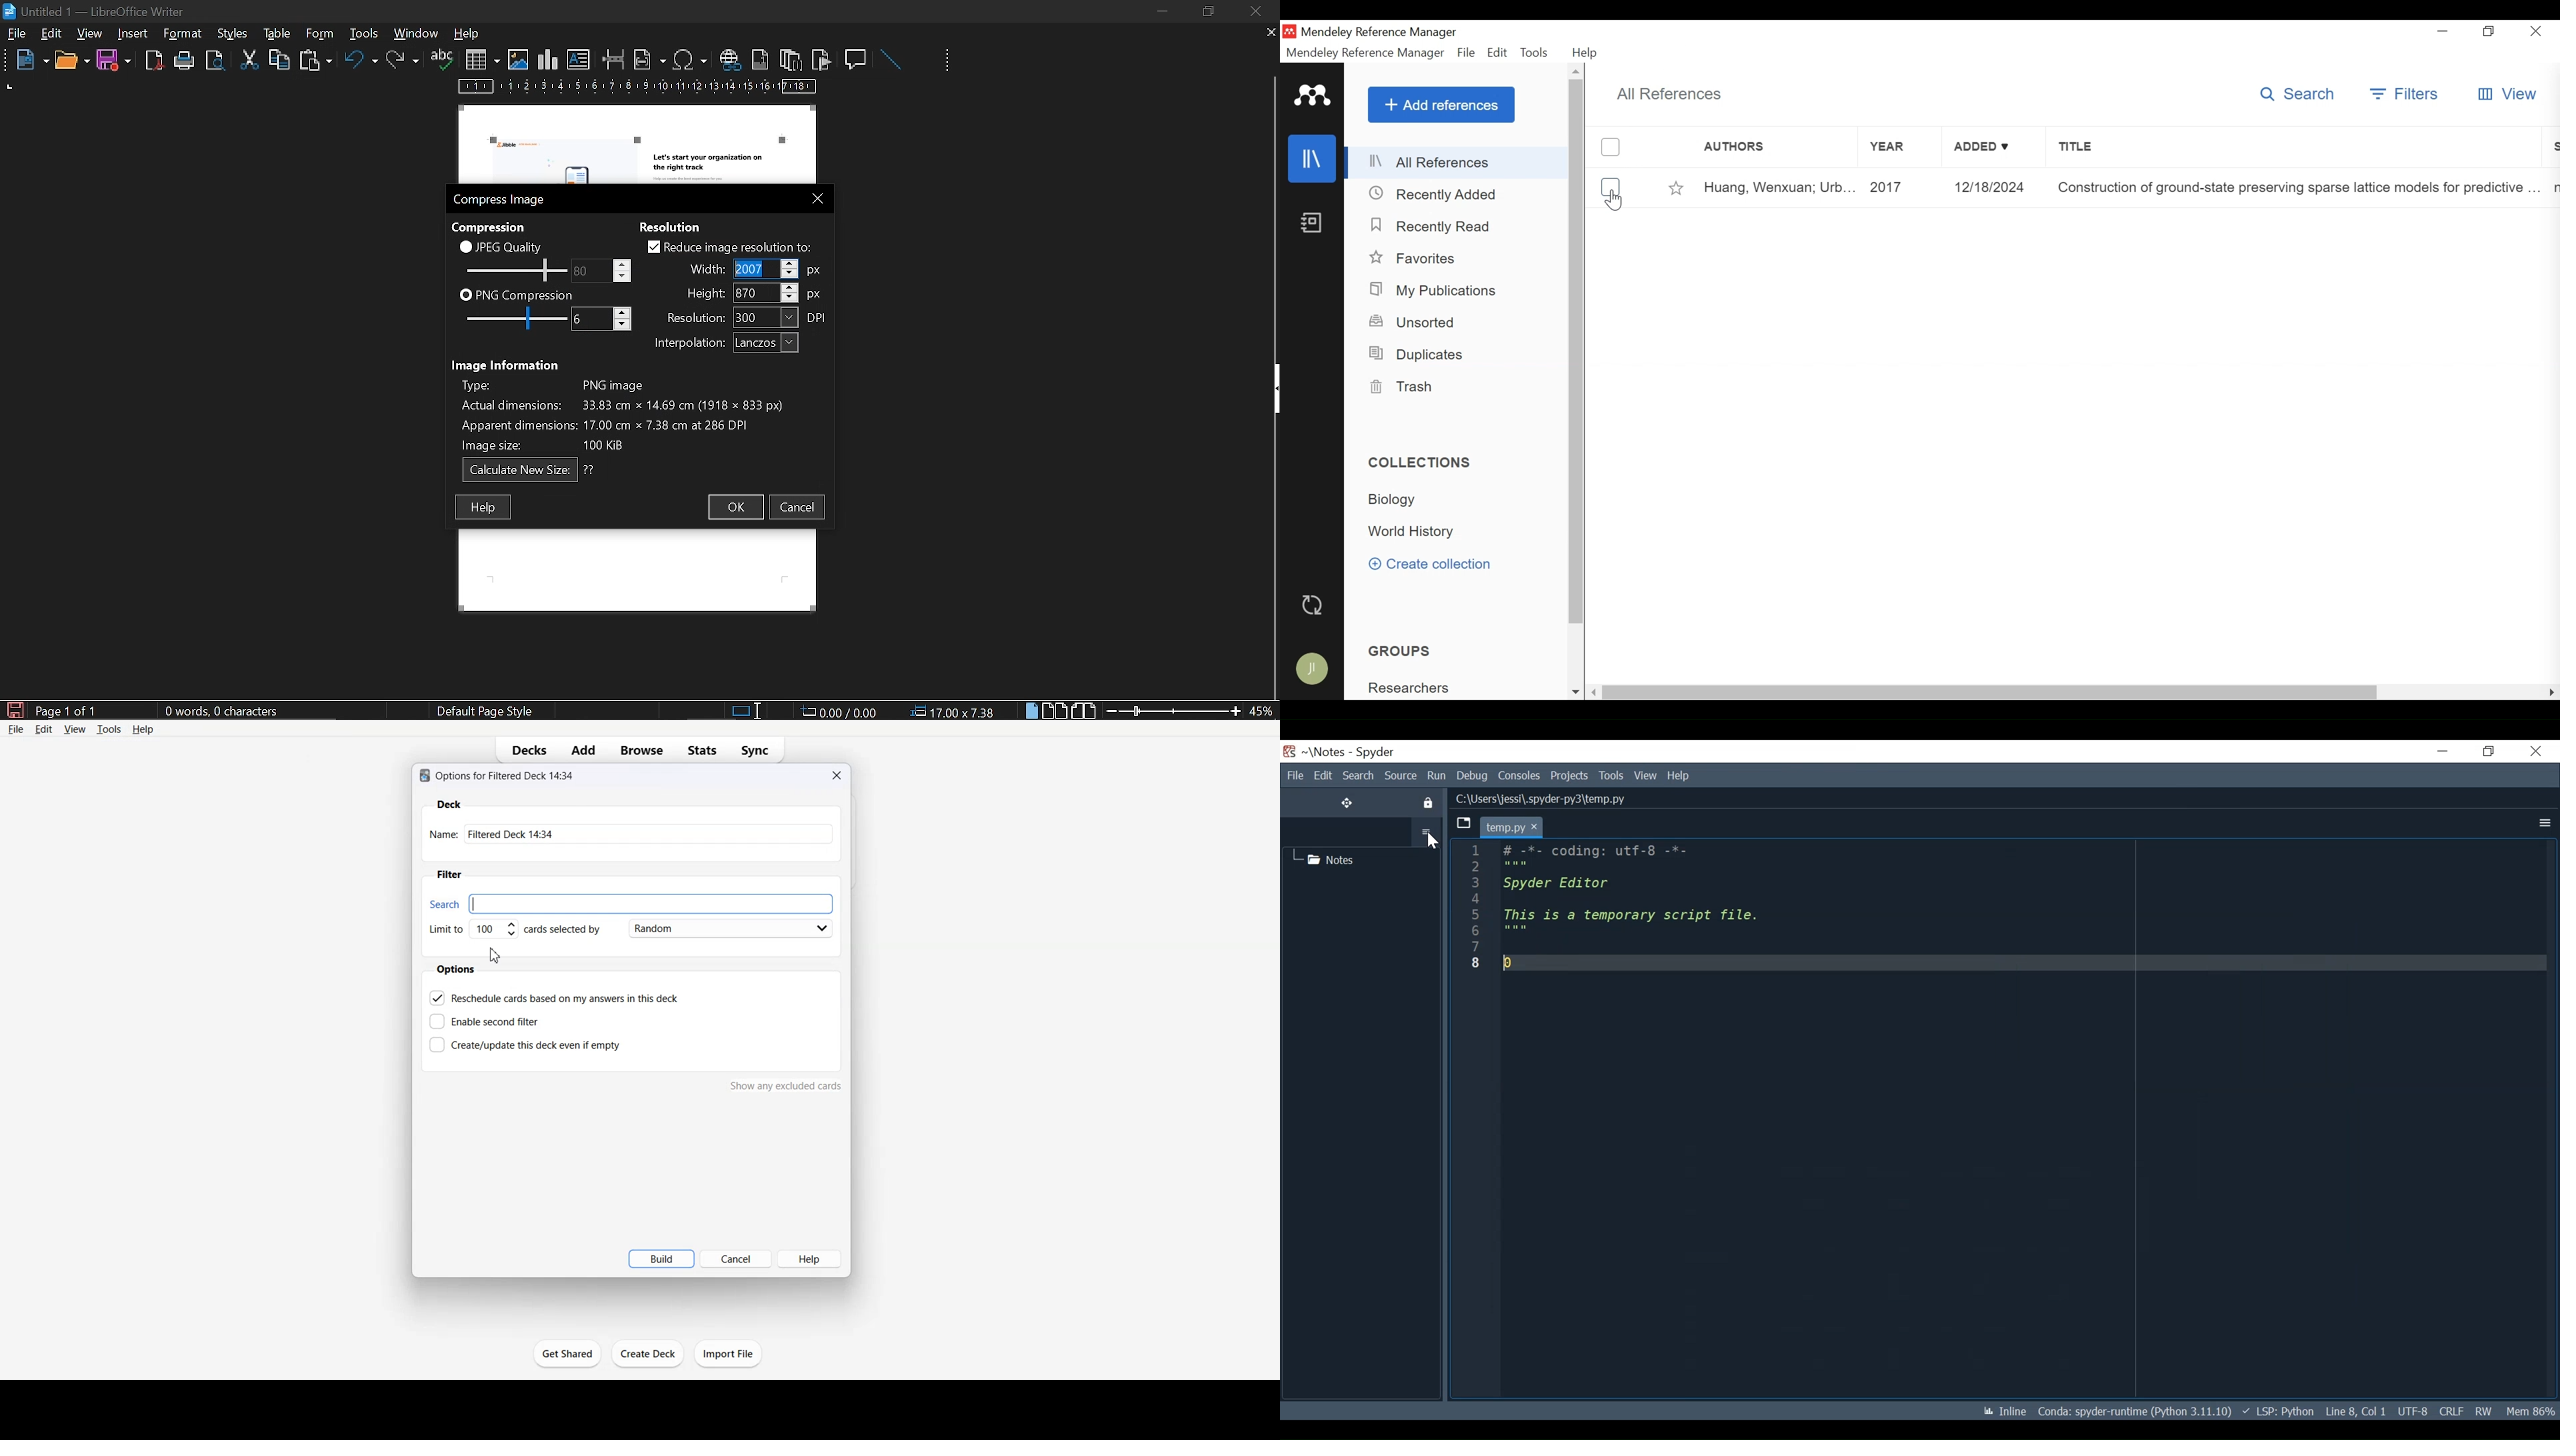 The height and width of the screenshot is (1456, 2576). What do you see at coordinates (185, 61) in the screenshot?
I see `print` at bounding box center [185, 61].